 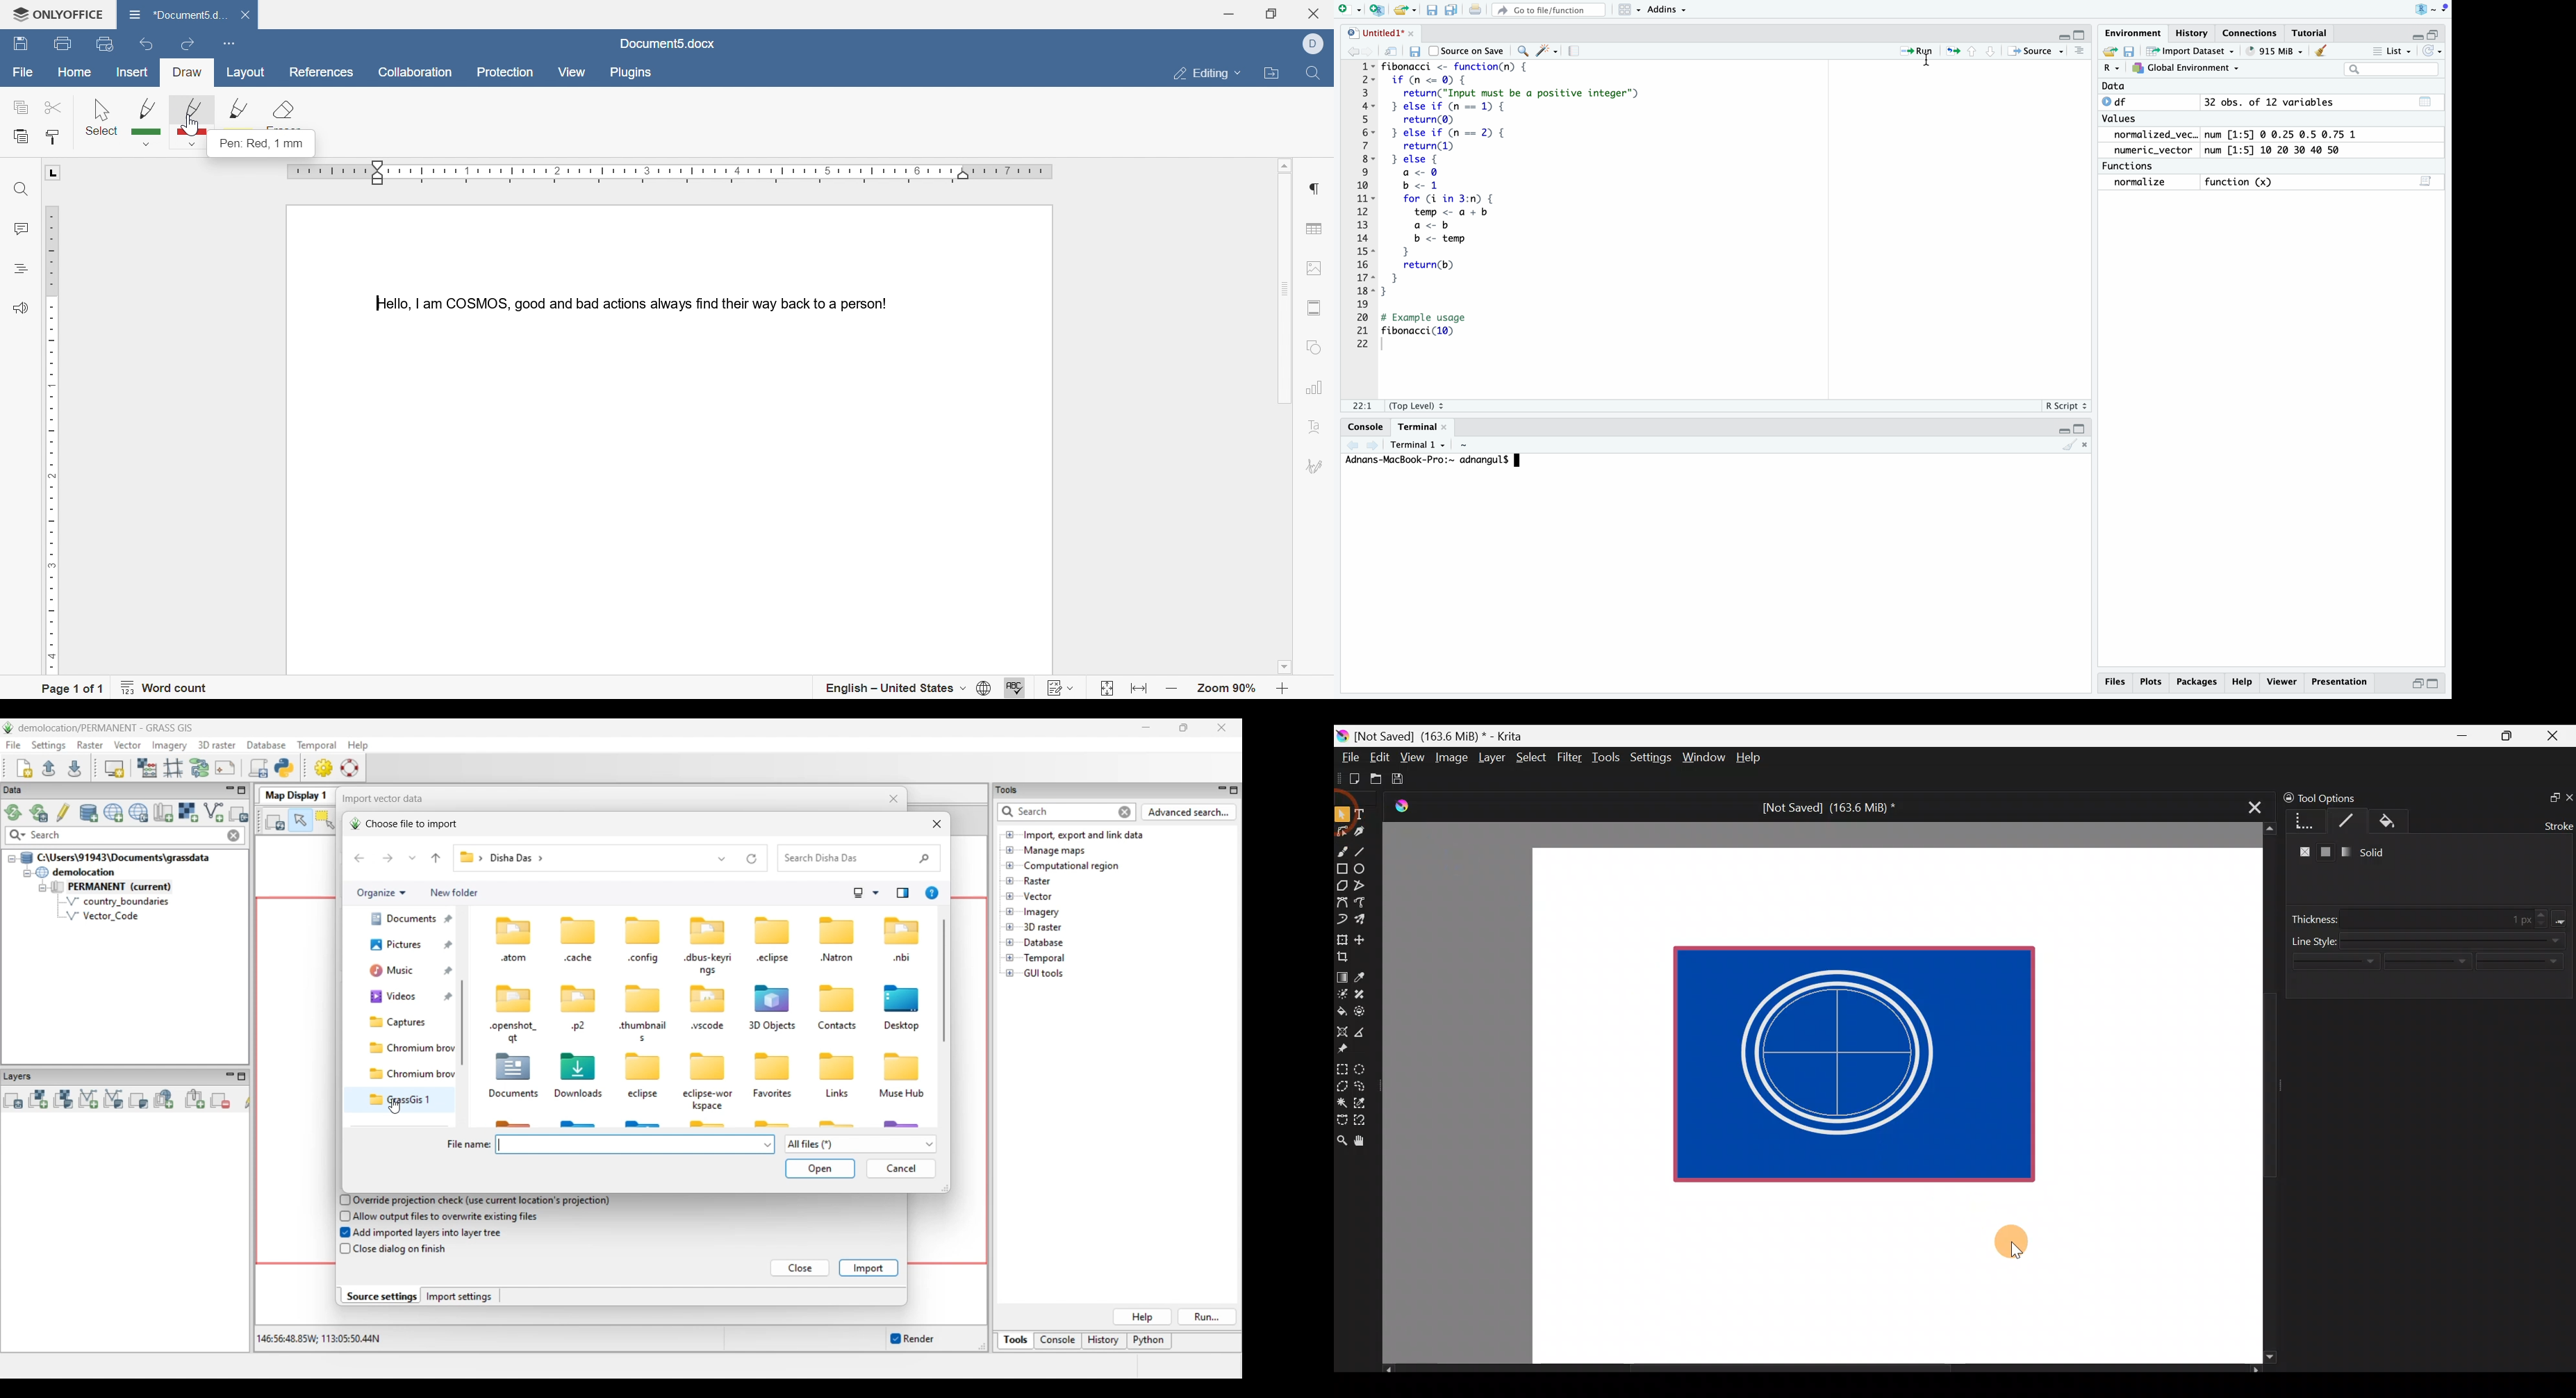 What do you see at coordinates (1573, 52) in the screenshot?
I see `compile report` at bounding box center [1573, 52].